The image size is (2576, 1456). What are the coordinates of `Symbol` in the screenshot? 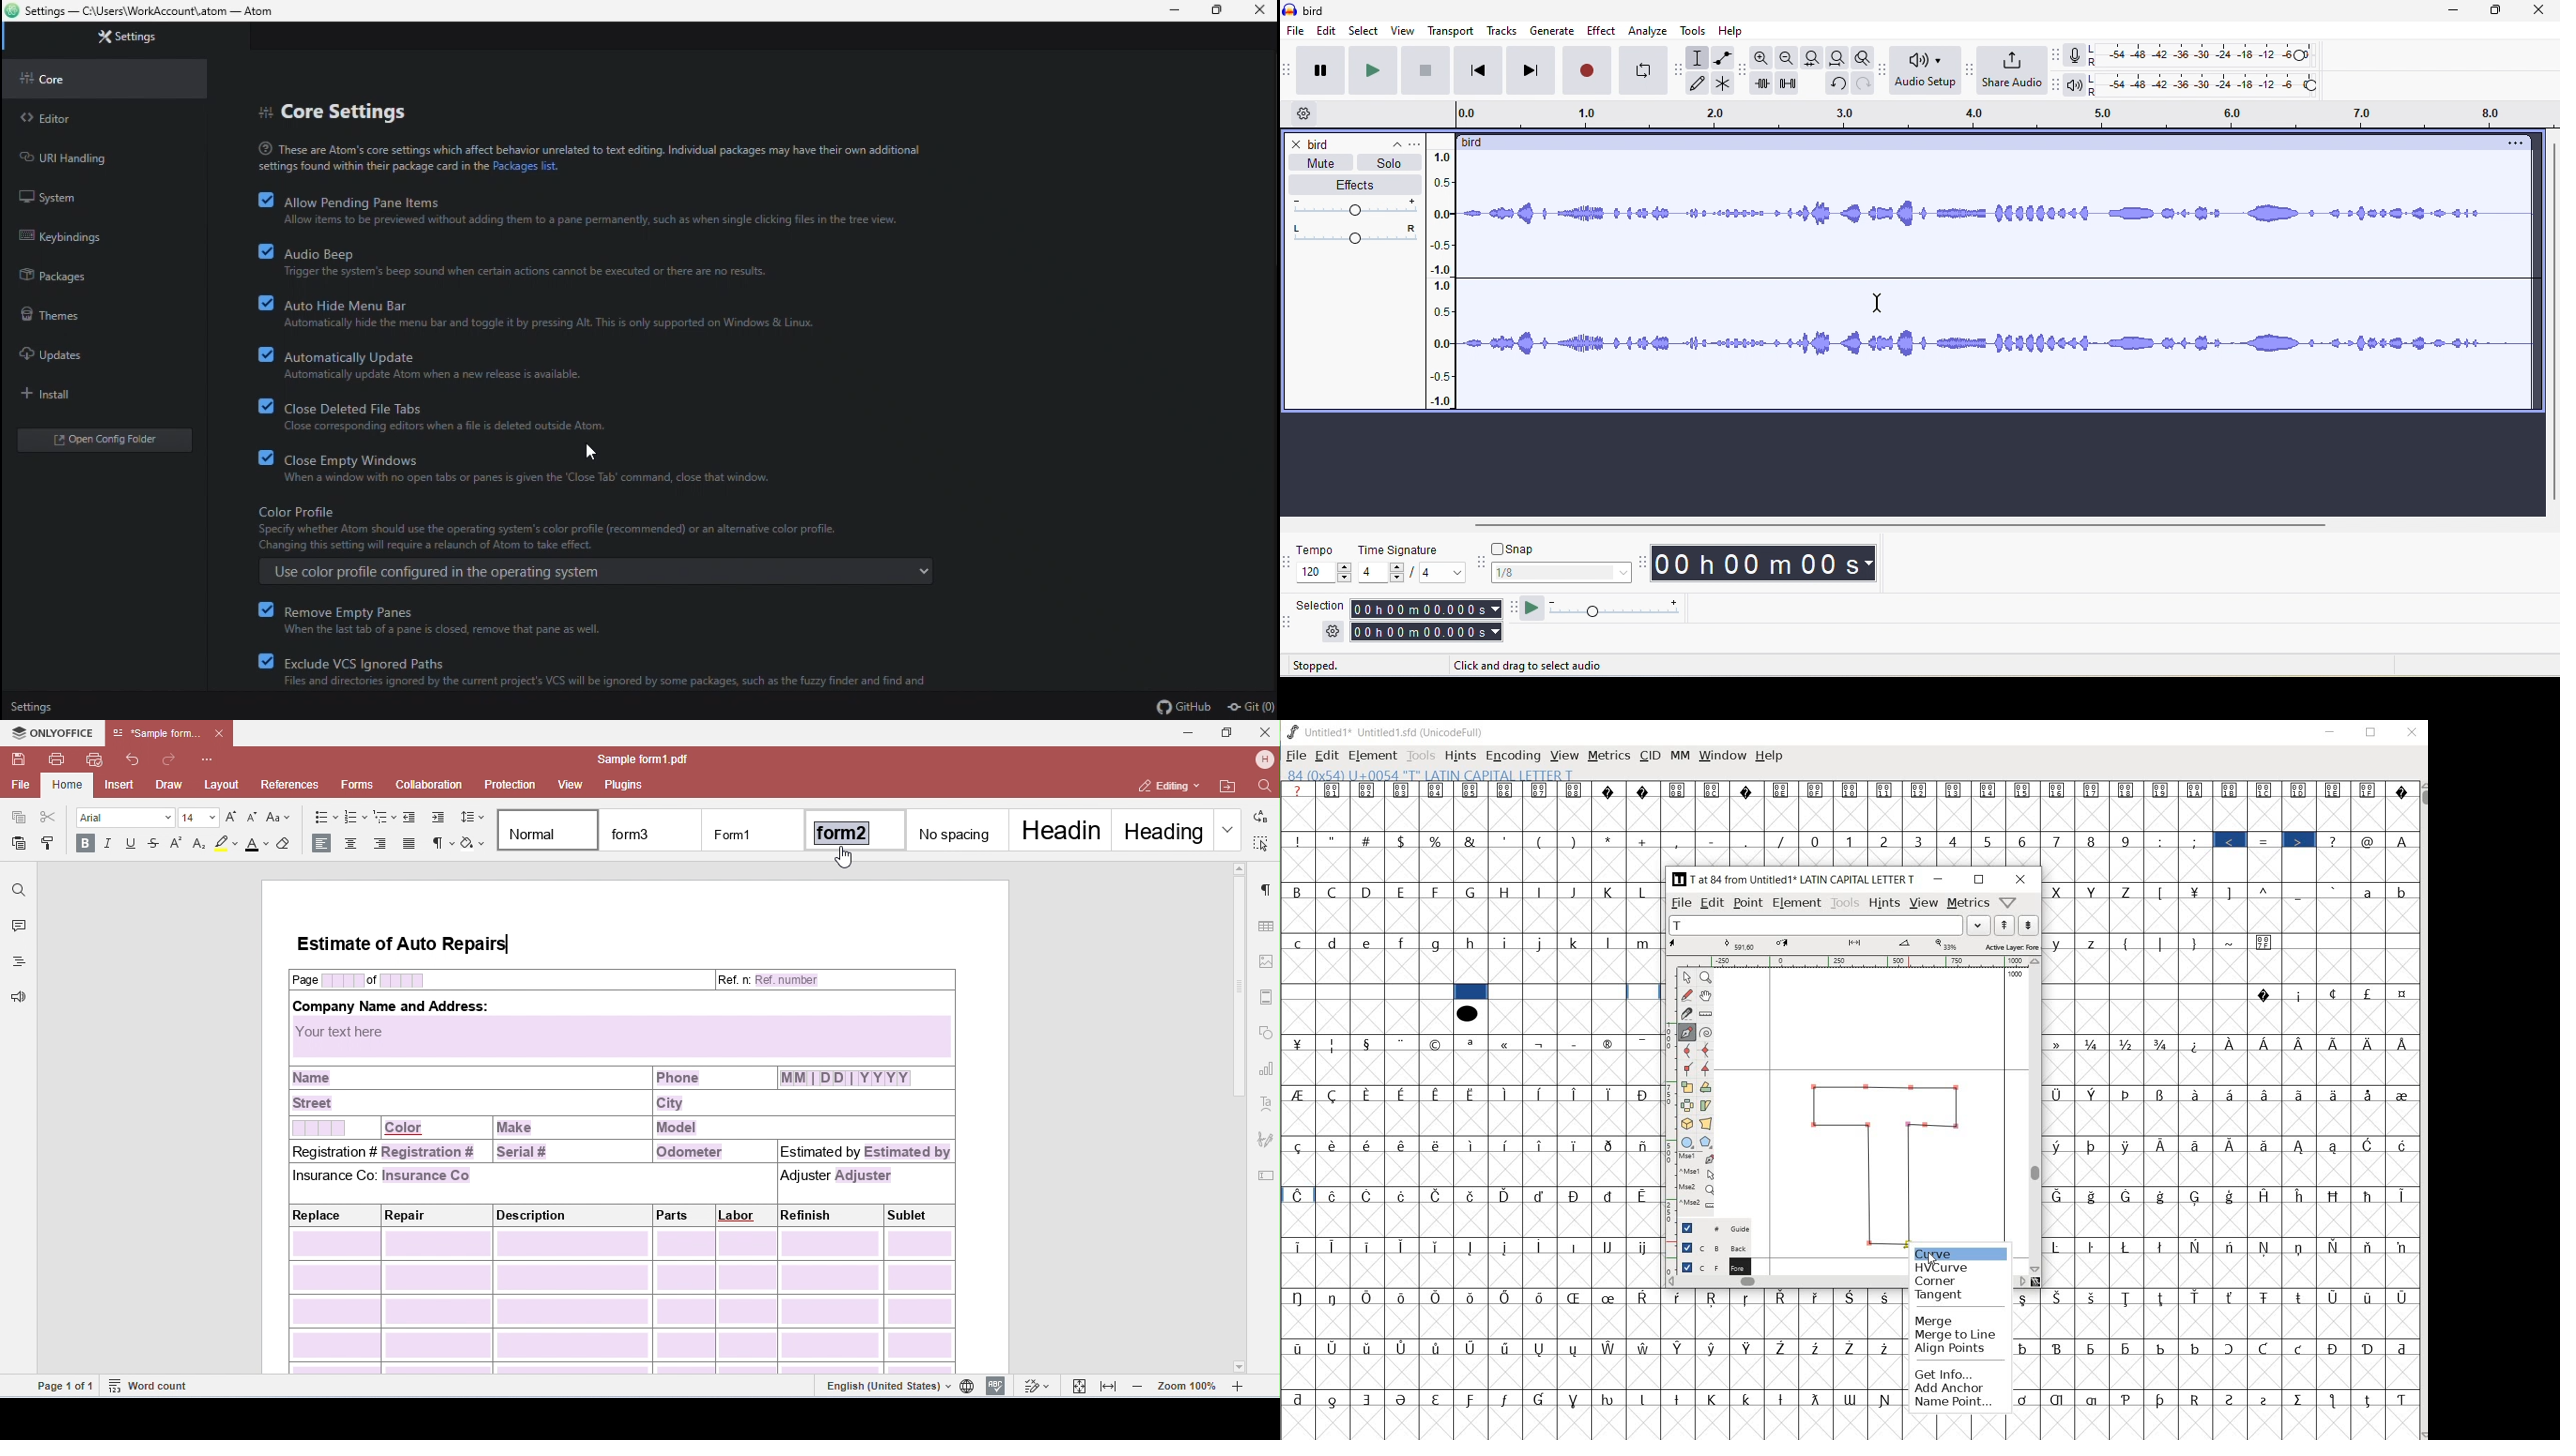 It's located at (2300, 1296).